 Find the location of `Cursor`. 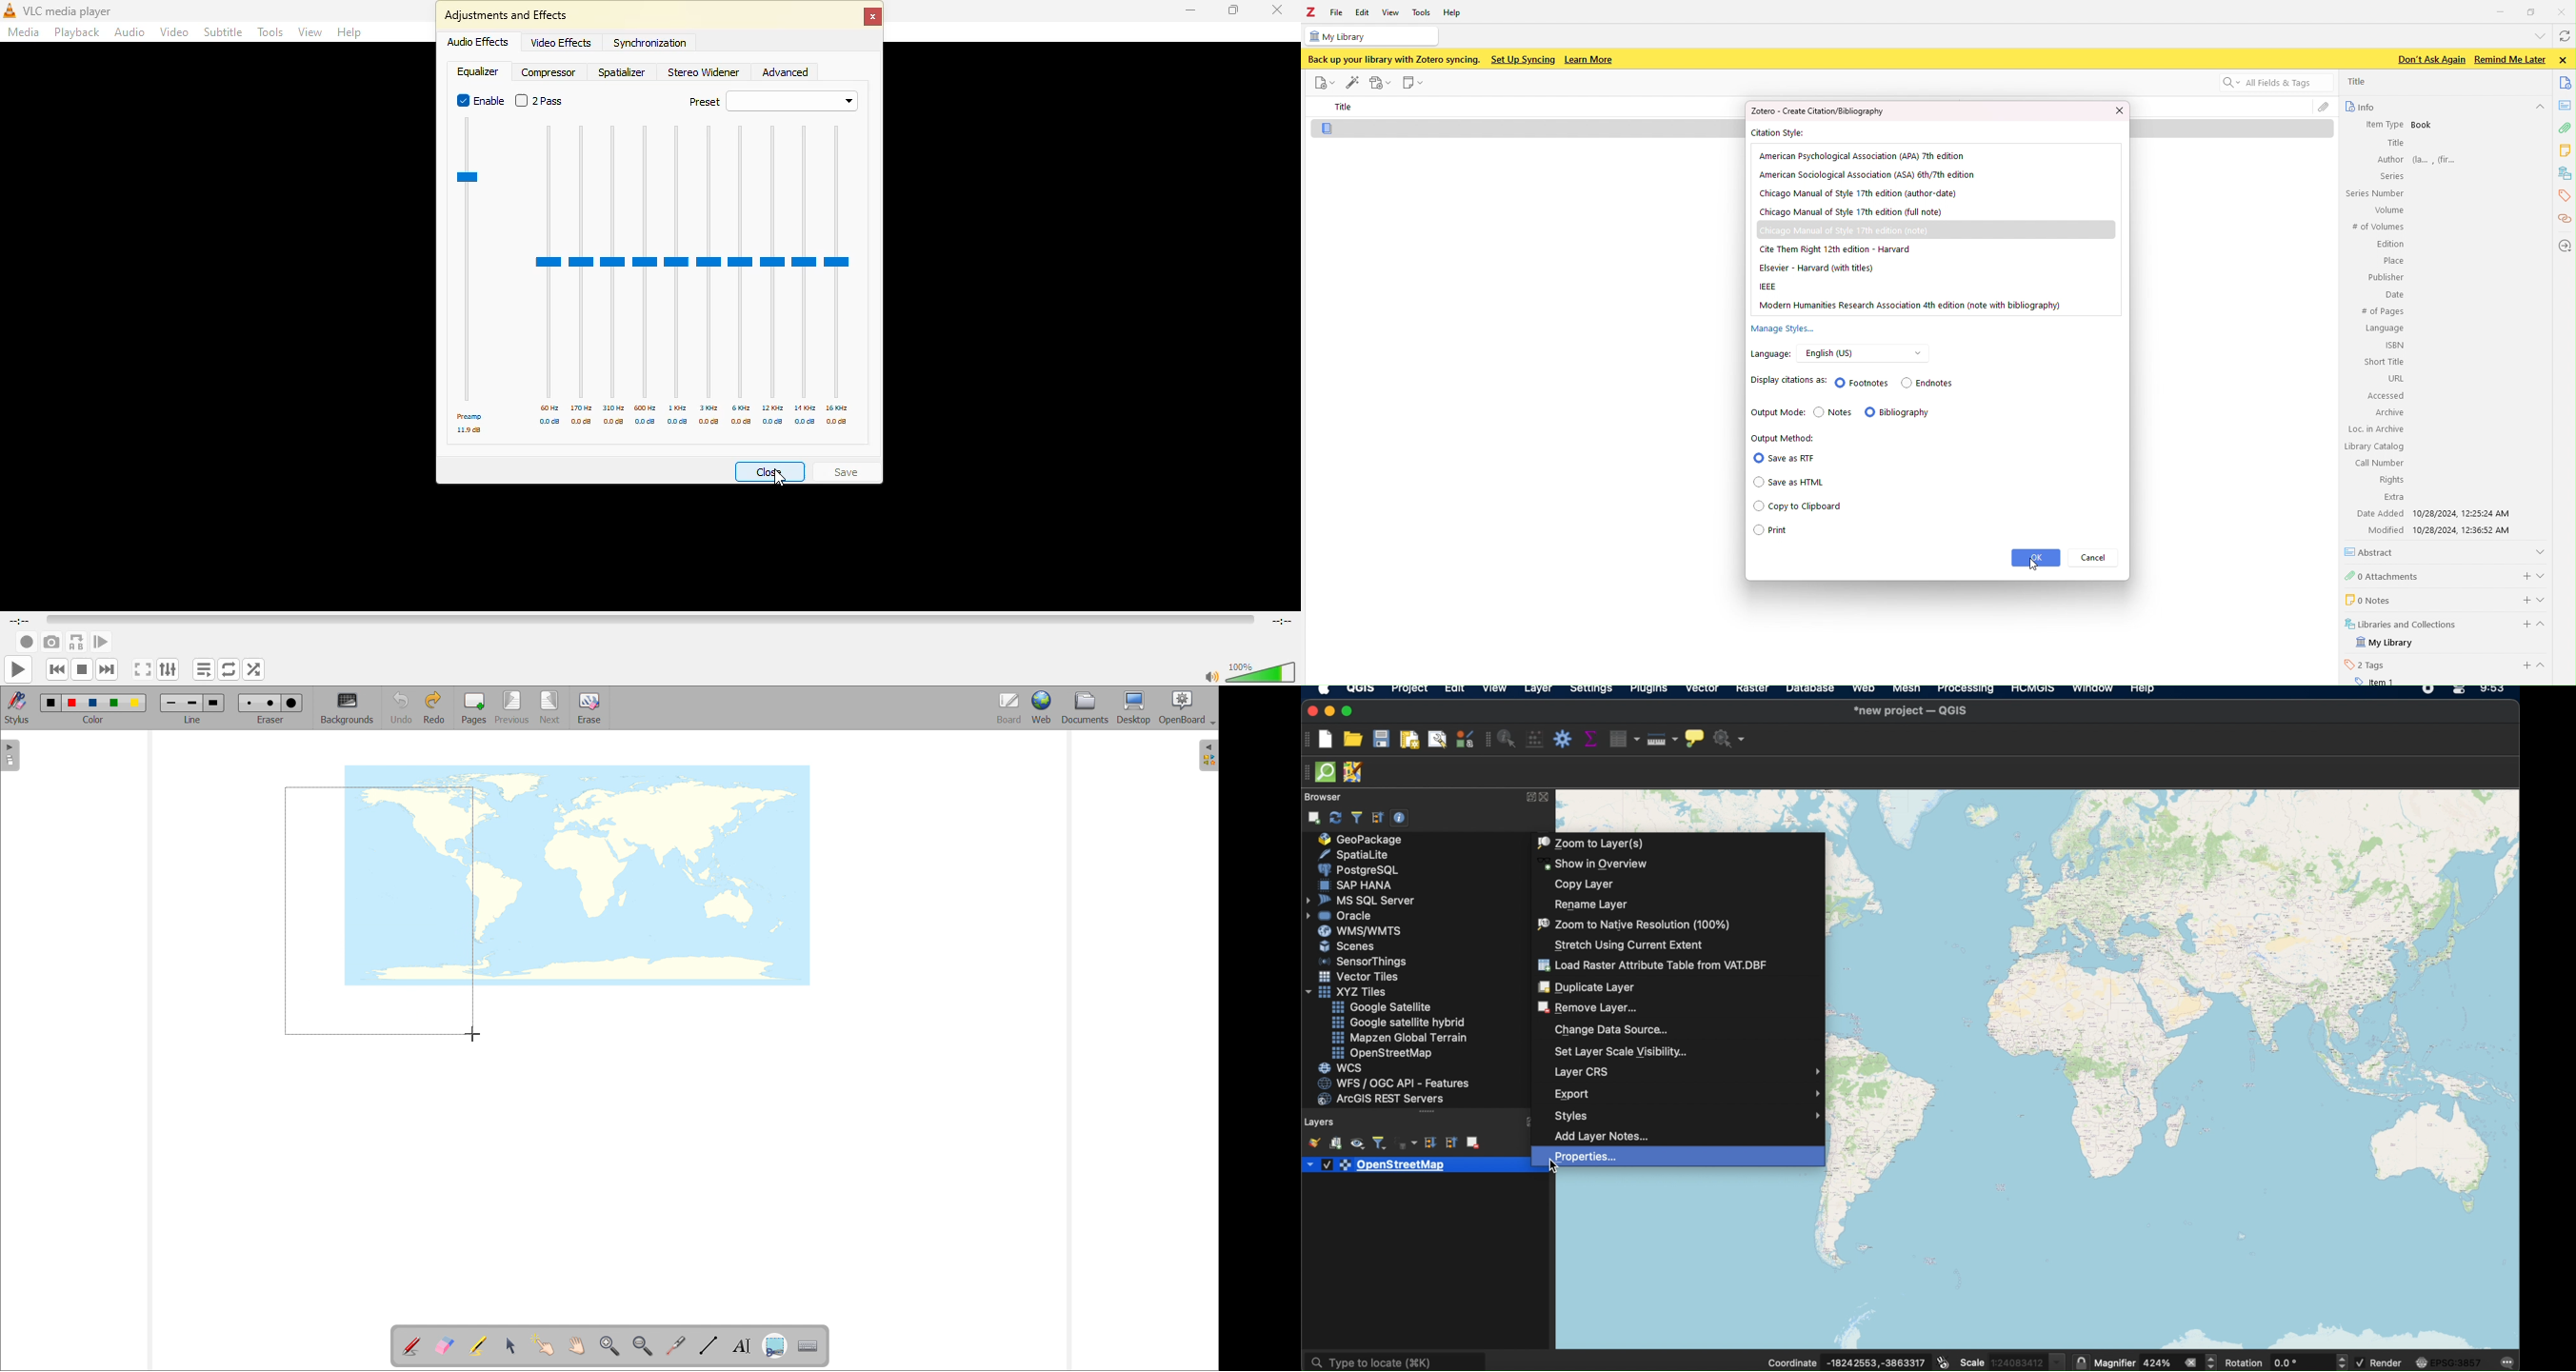

Cursor is located at coordinates (778, 481).